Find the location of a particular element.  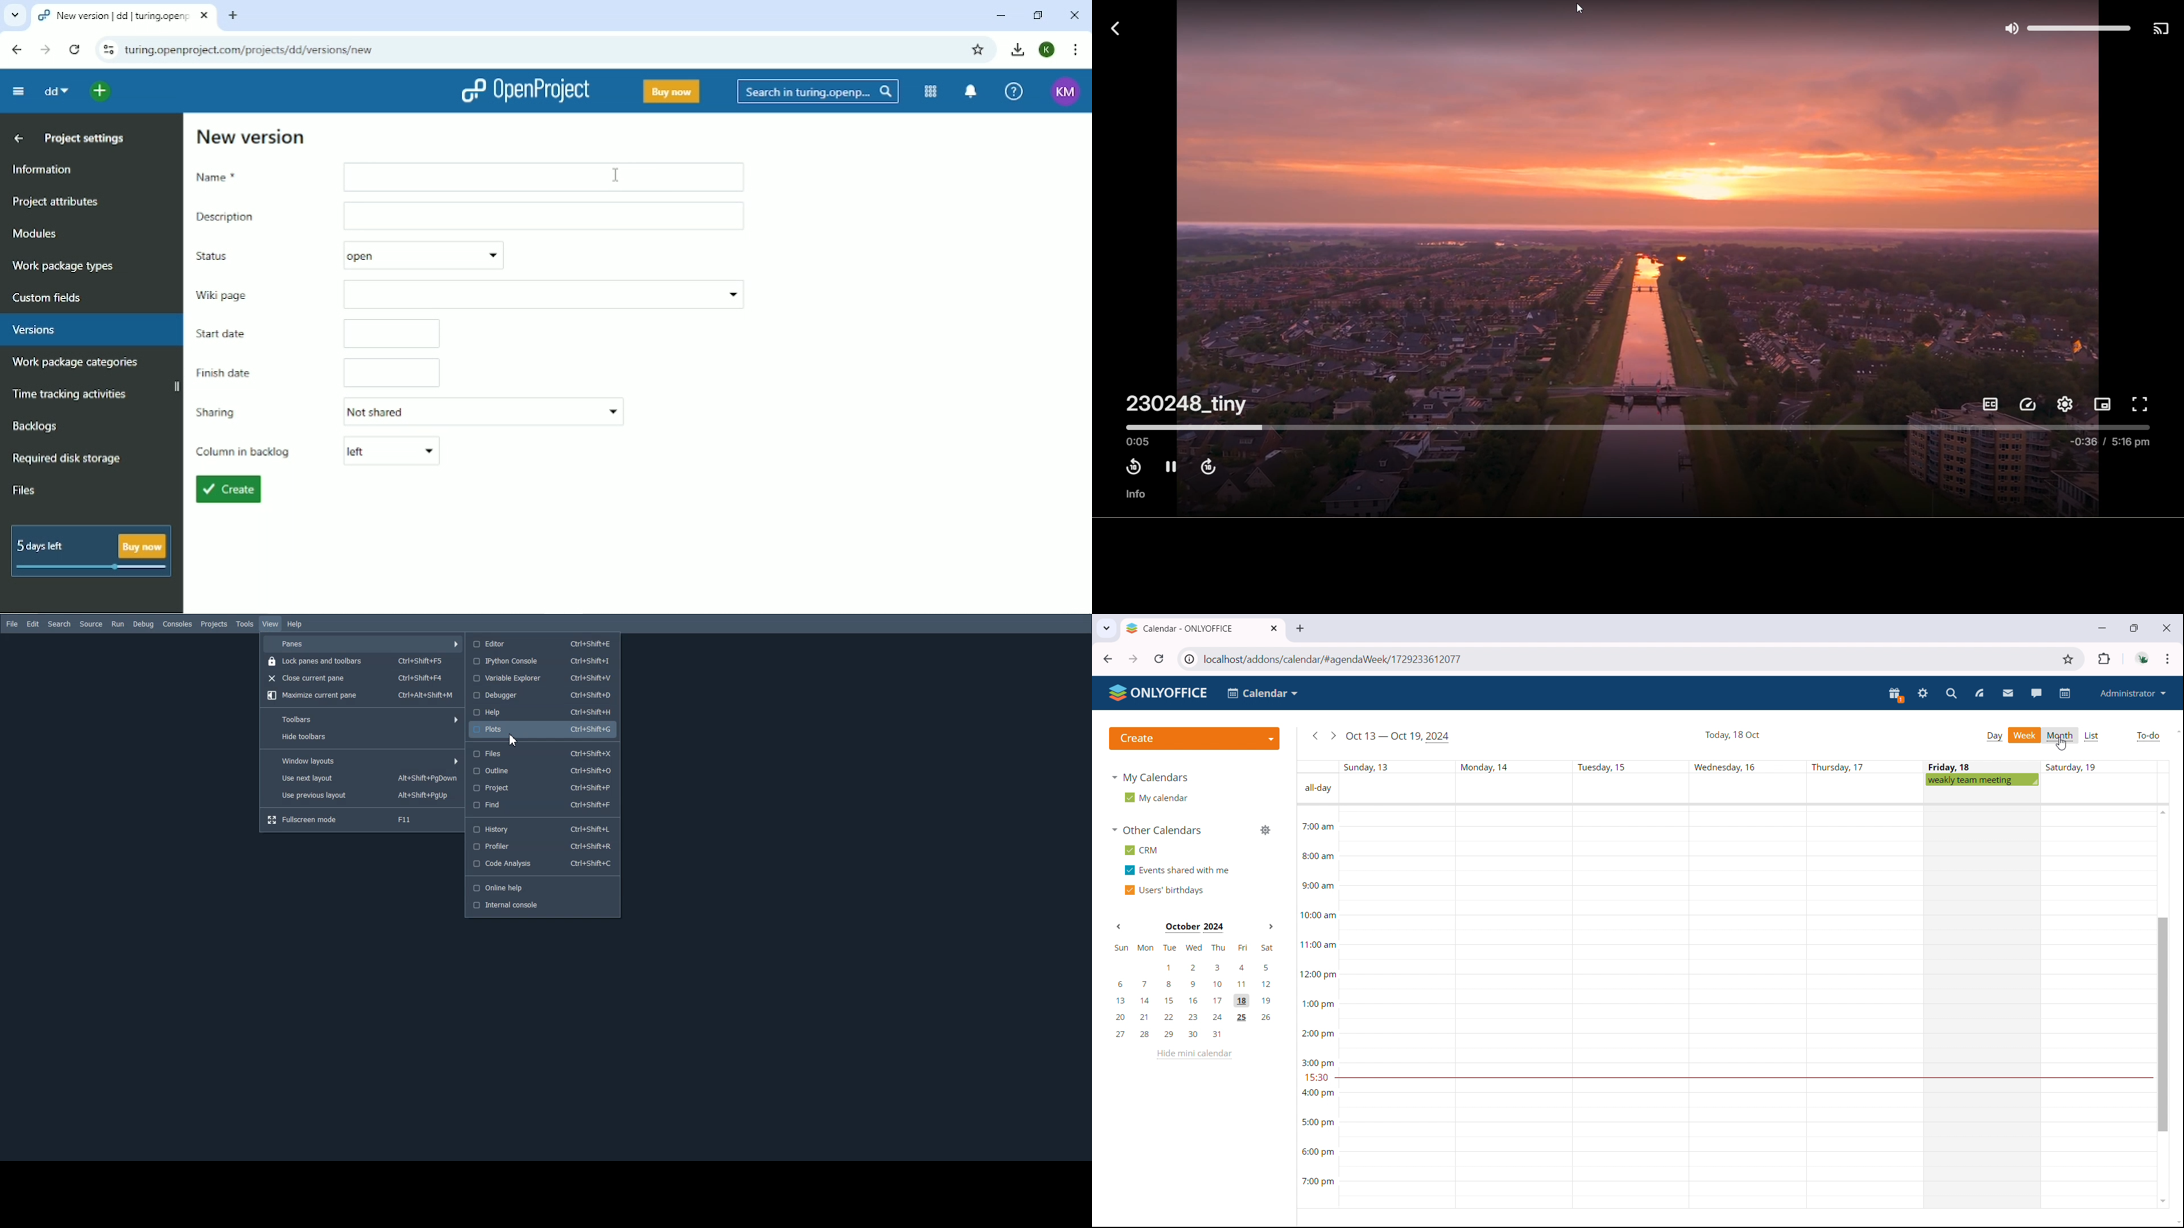

current date is located at coordinates (1732, 736).